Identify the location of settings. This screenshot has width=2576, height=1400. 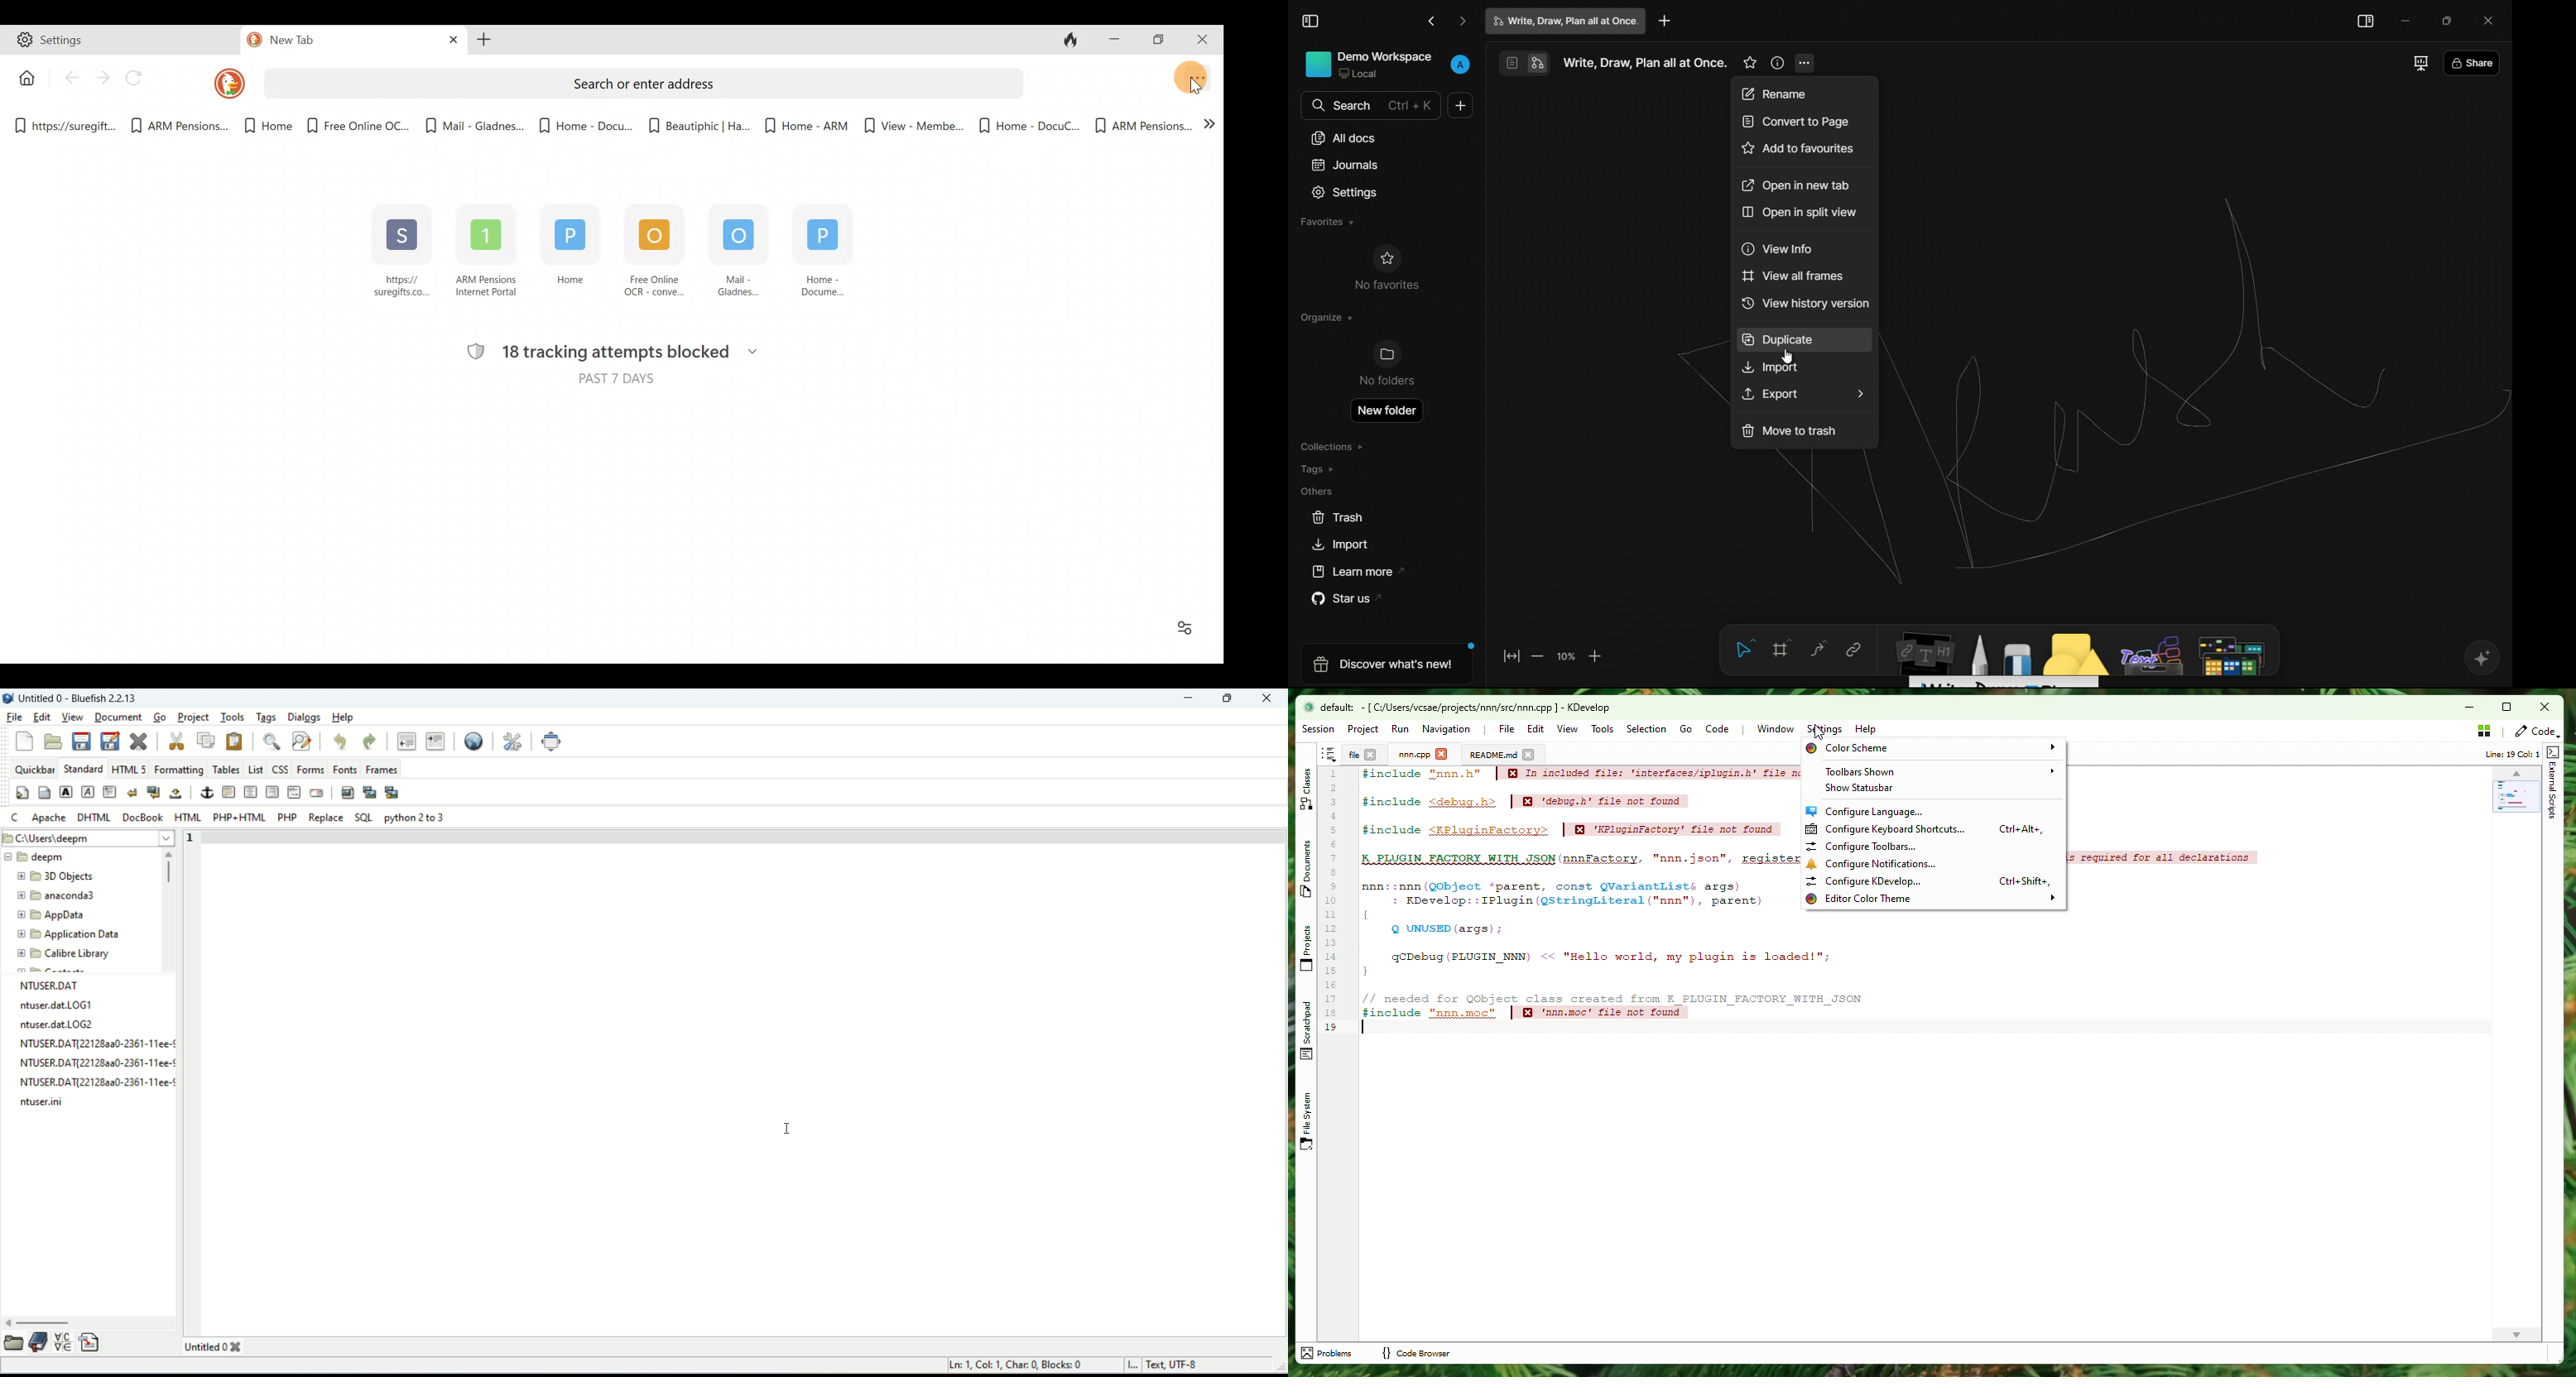
(1345, 193).